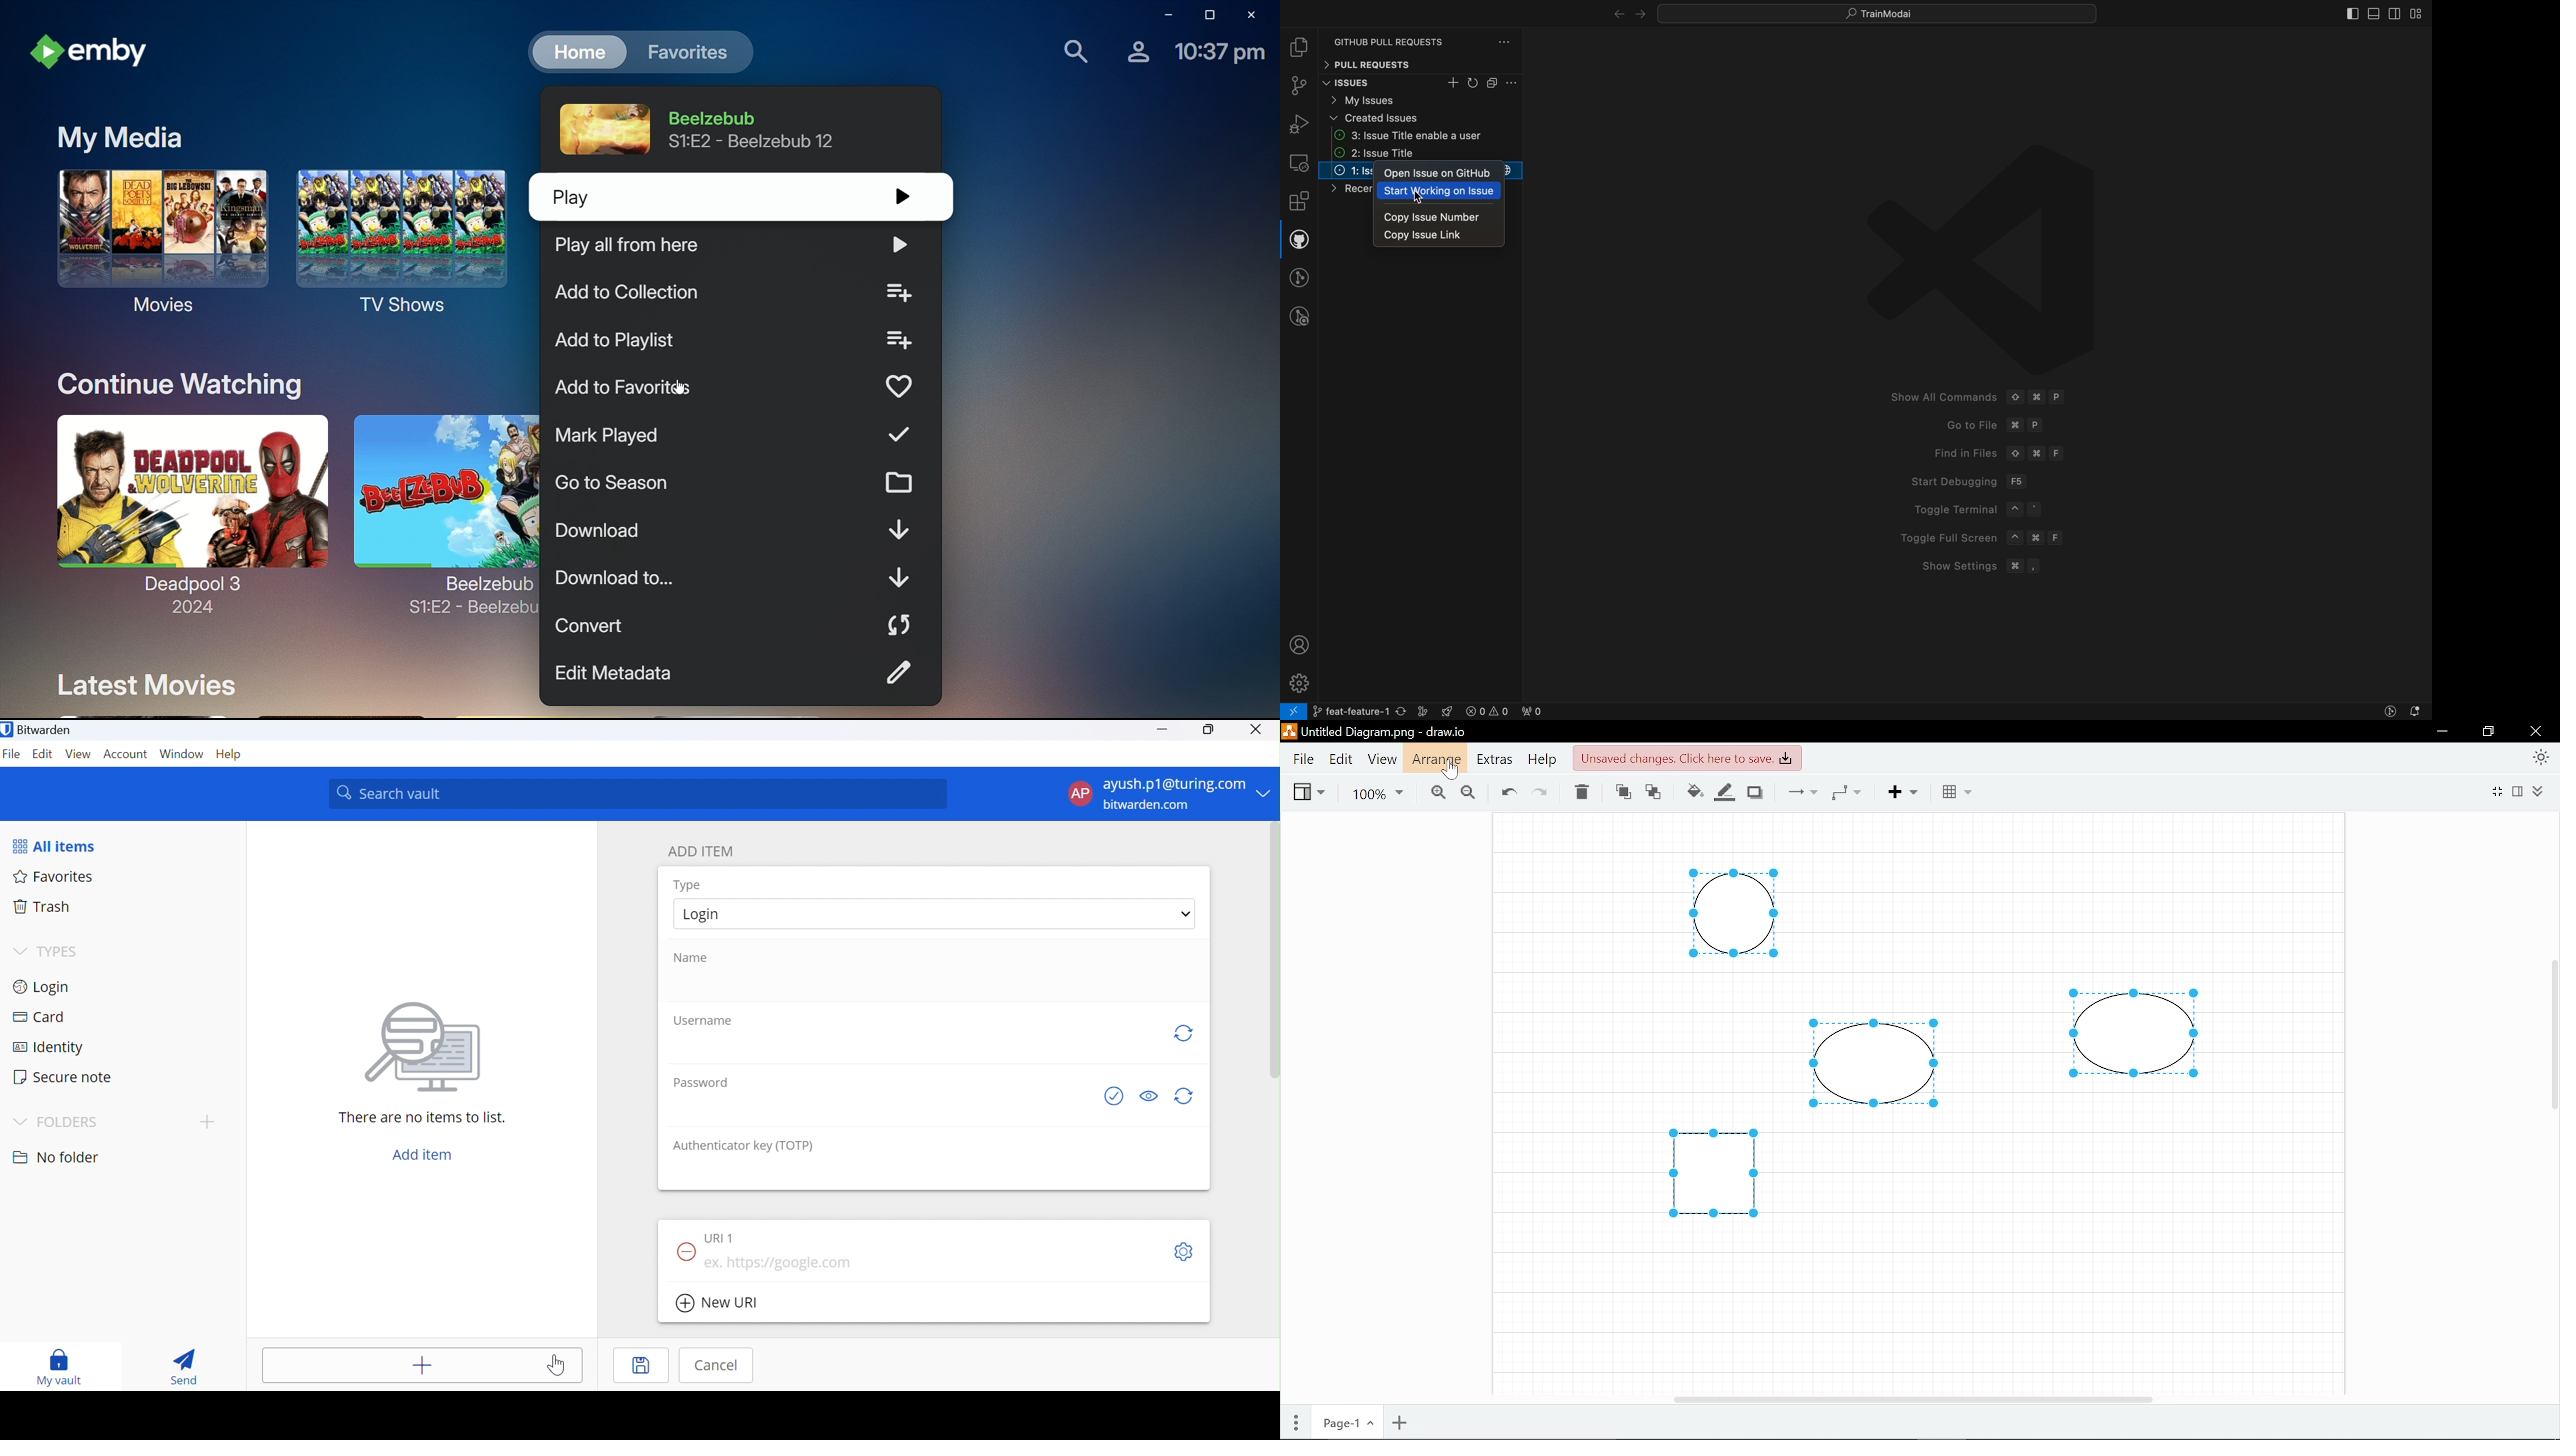  I want to click on https://google ta, so click(784, 1265).